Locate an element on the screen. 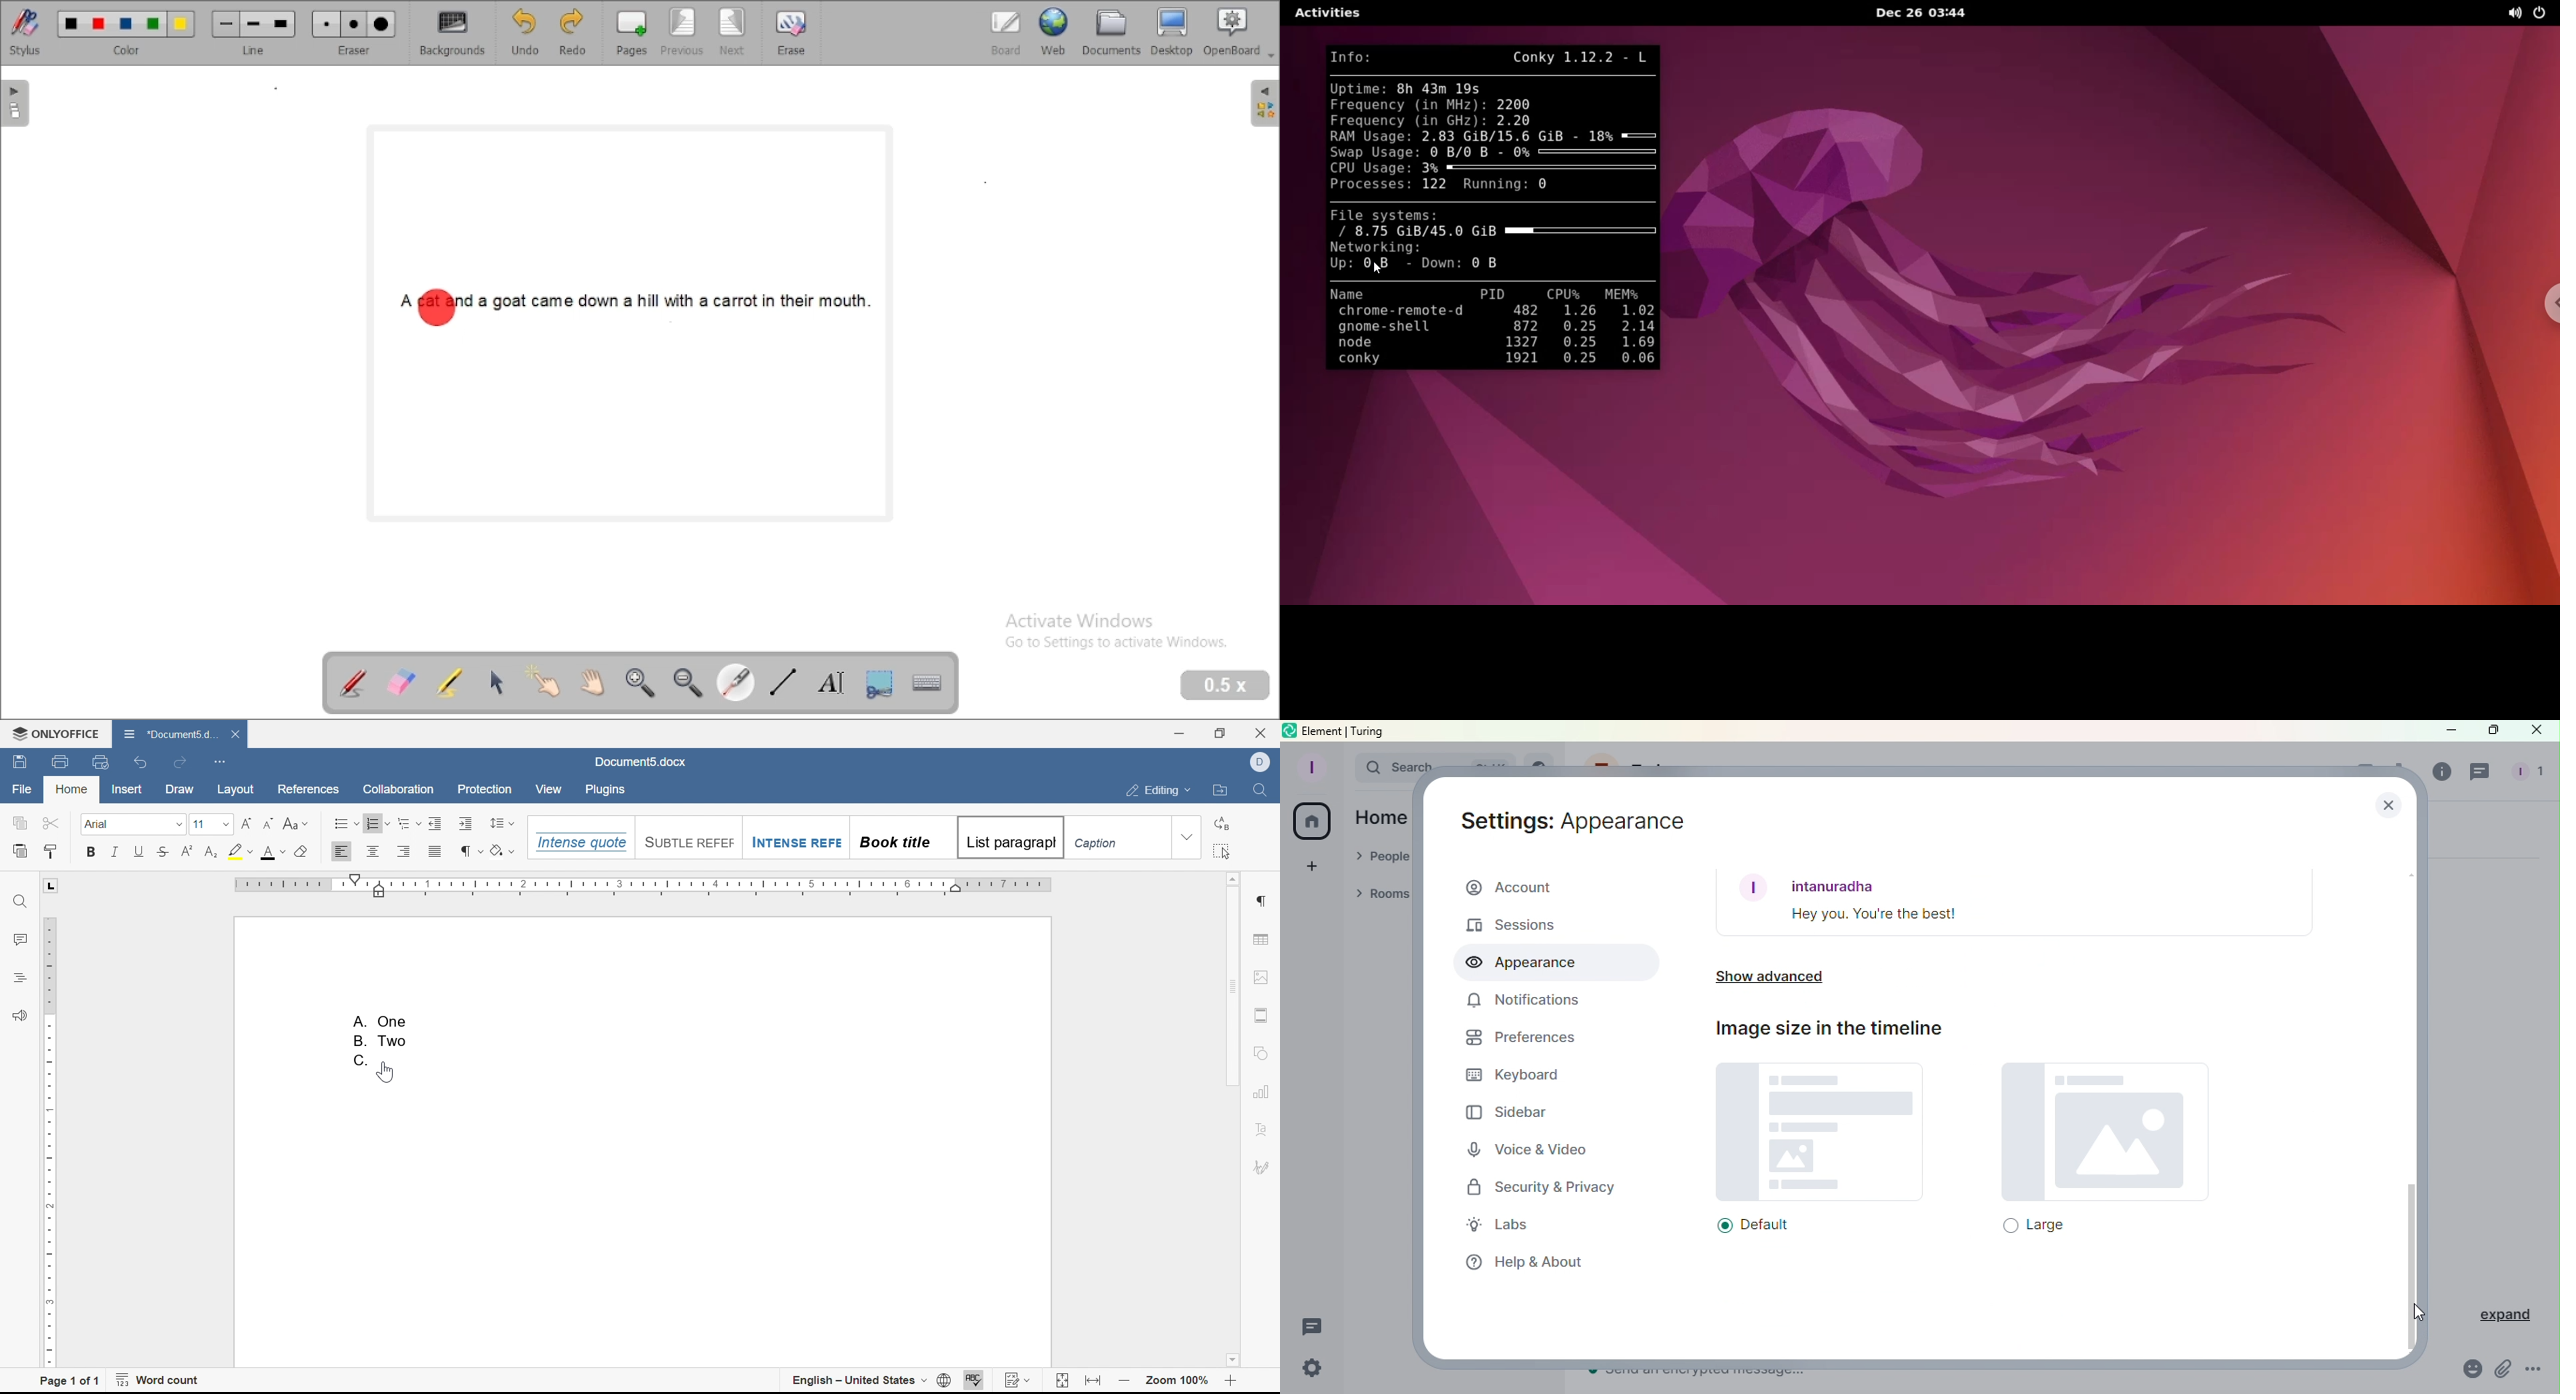 This screenshot has width=2576, height=1400. restore down is located at coordinates (1220, 733).